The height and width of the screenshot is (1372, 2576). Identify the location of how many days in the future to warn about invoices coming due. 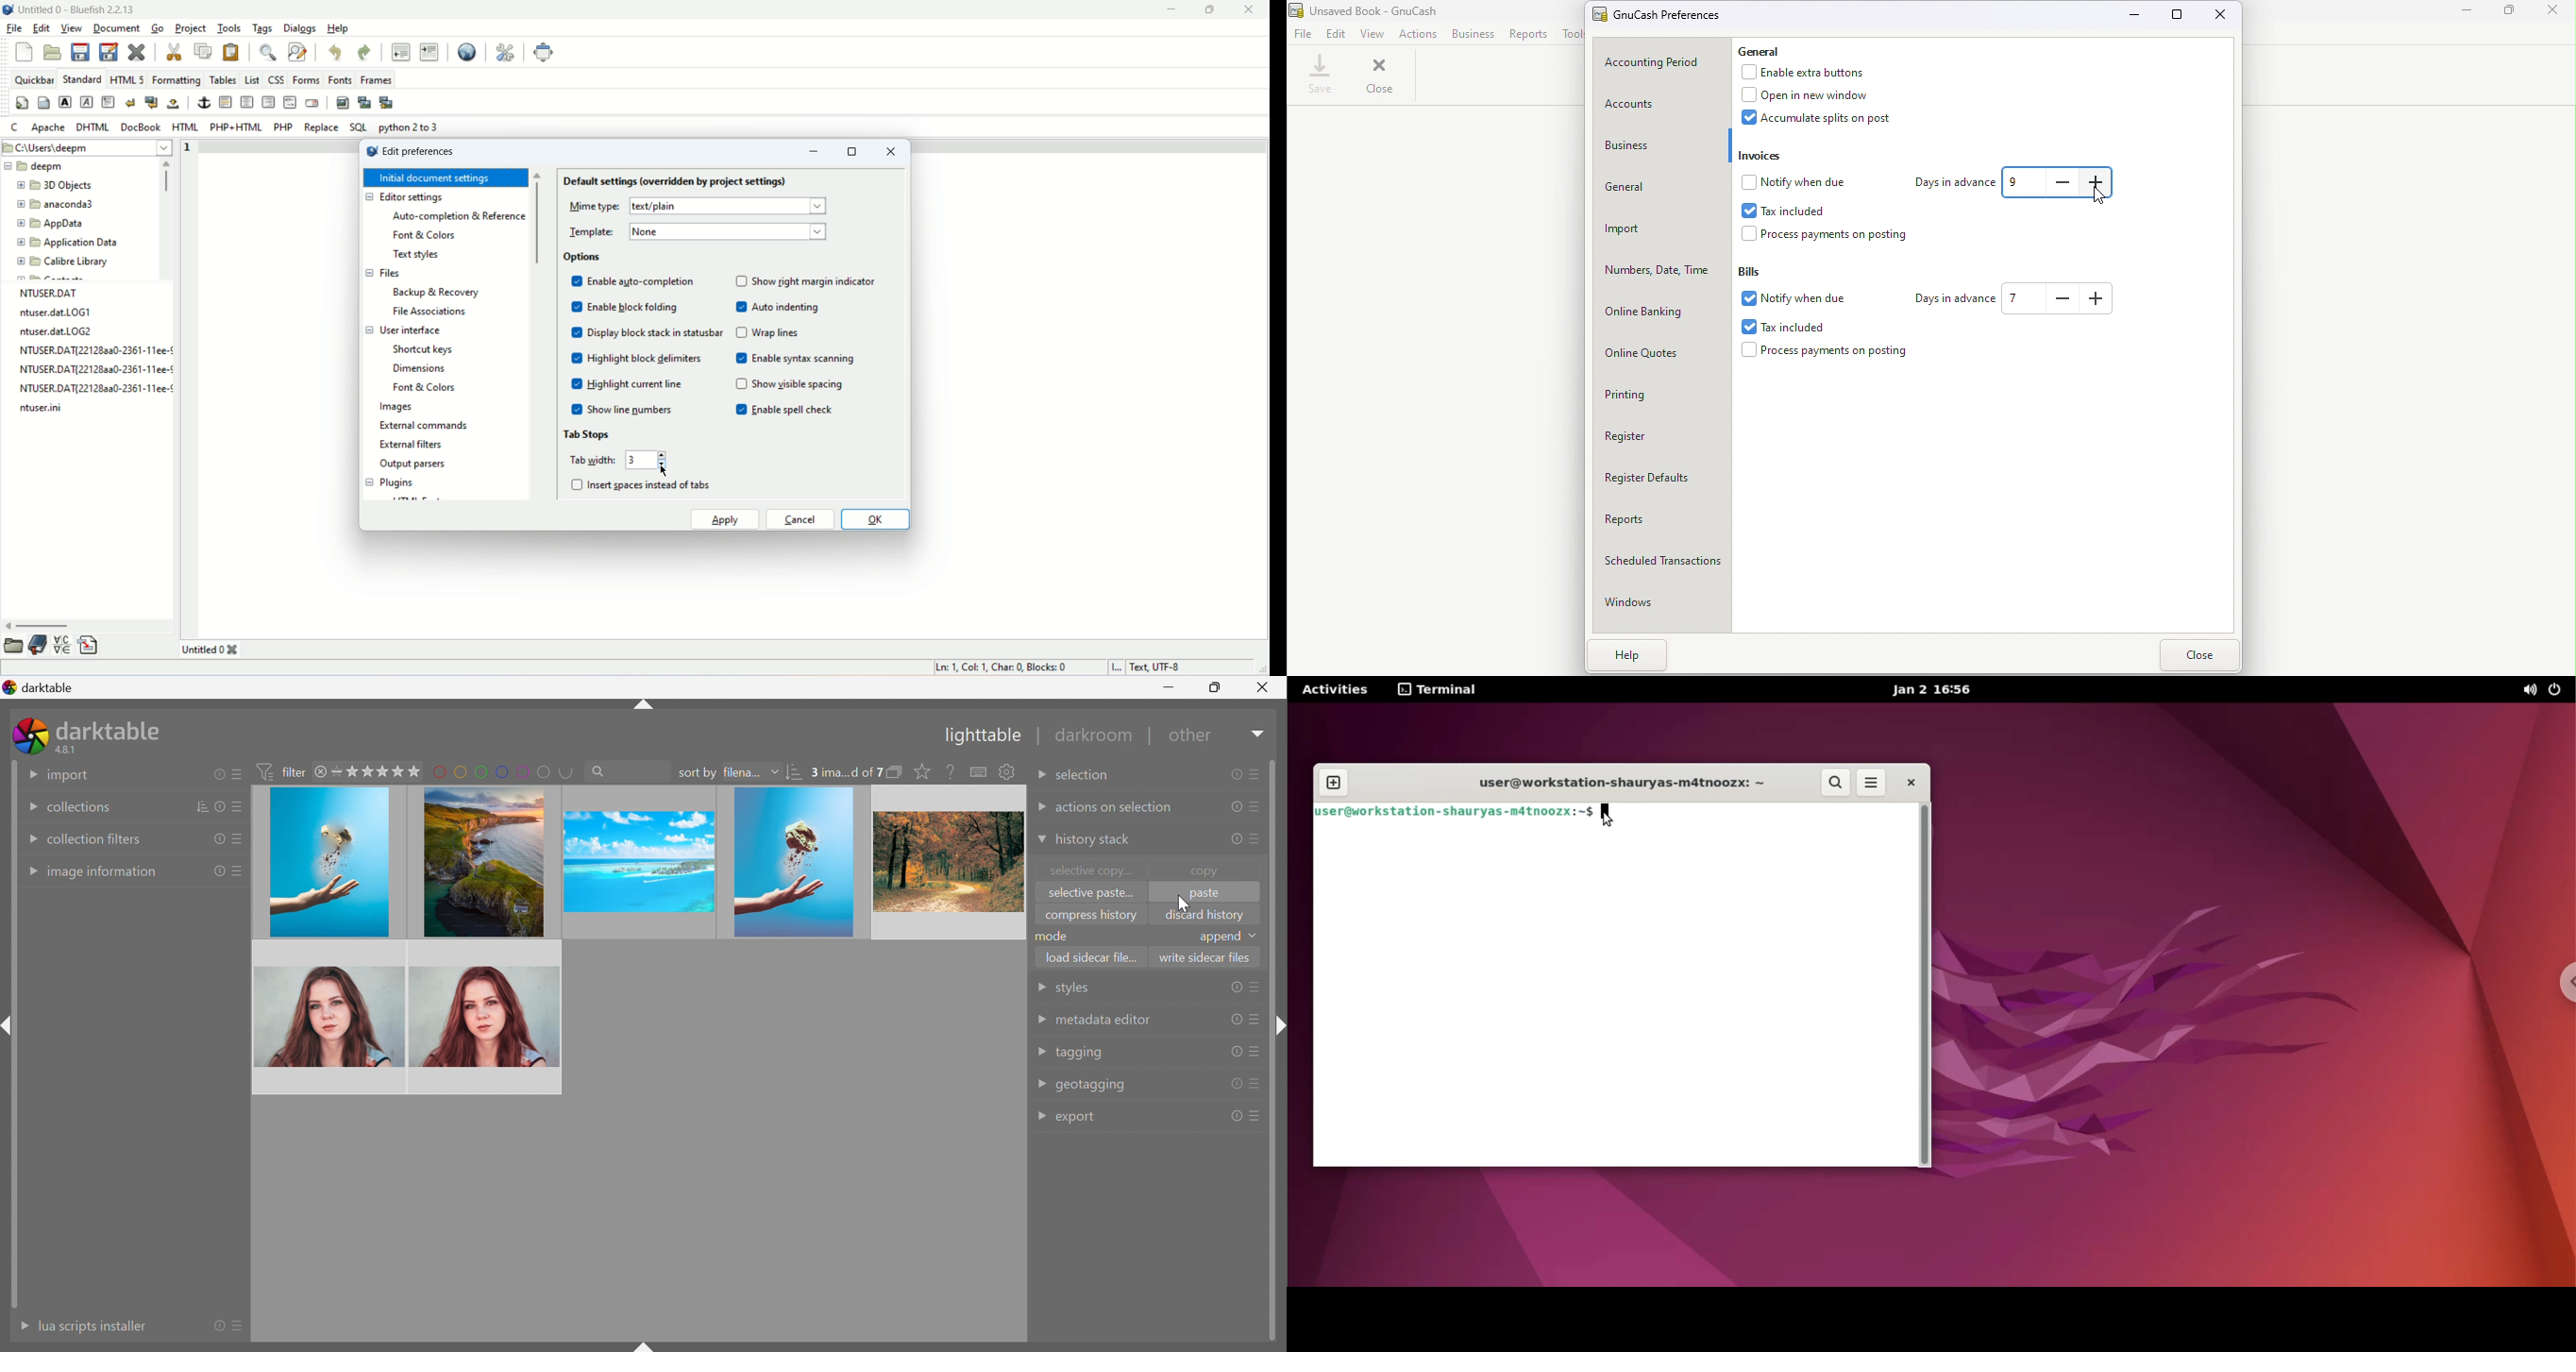
(2097, 182).